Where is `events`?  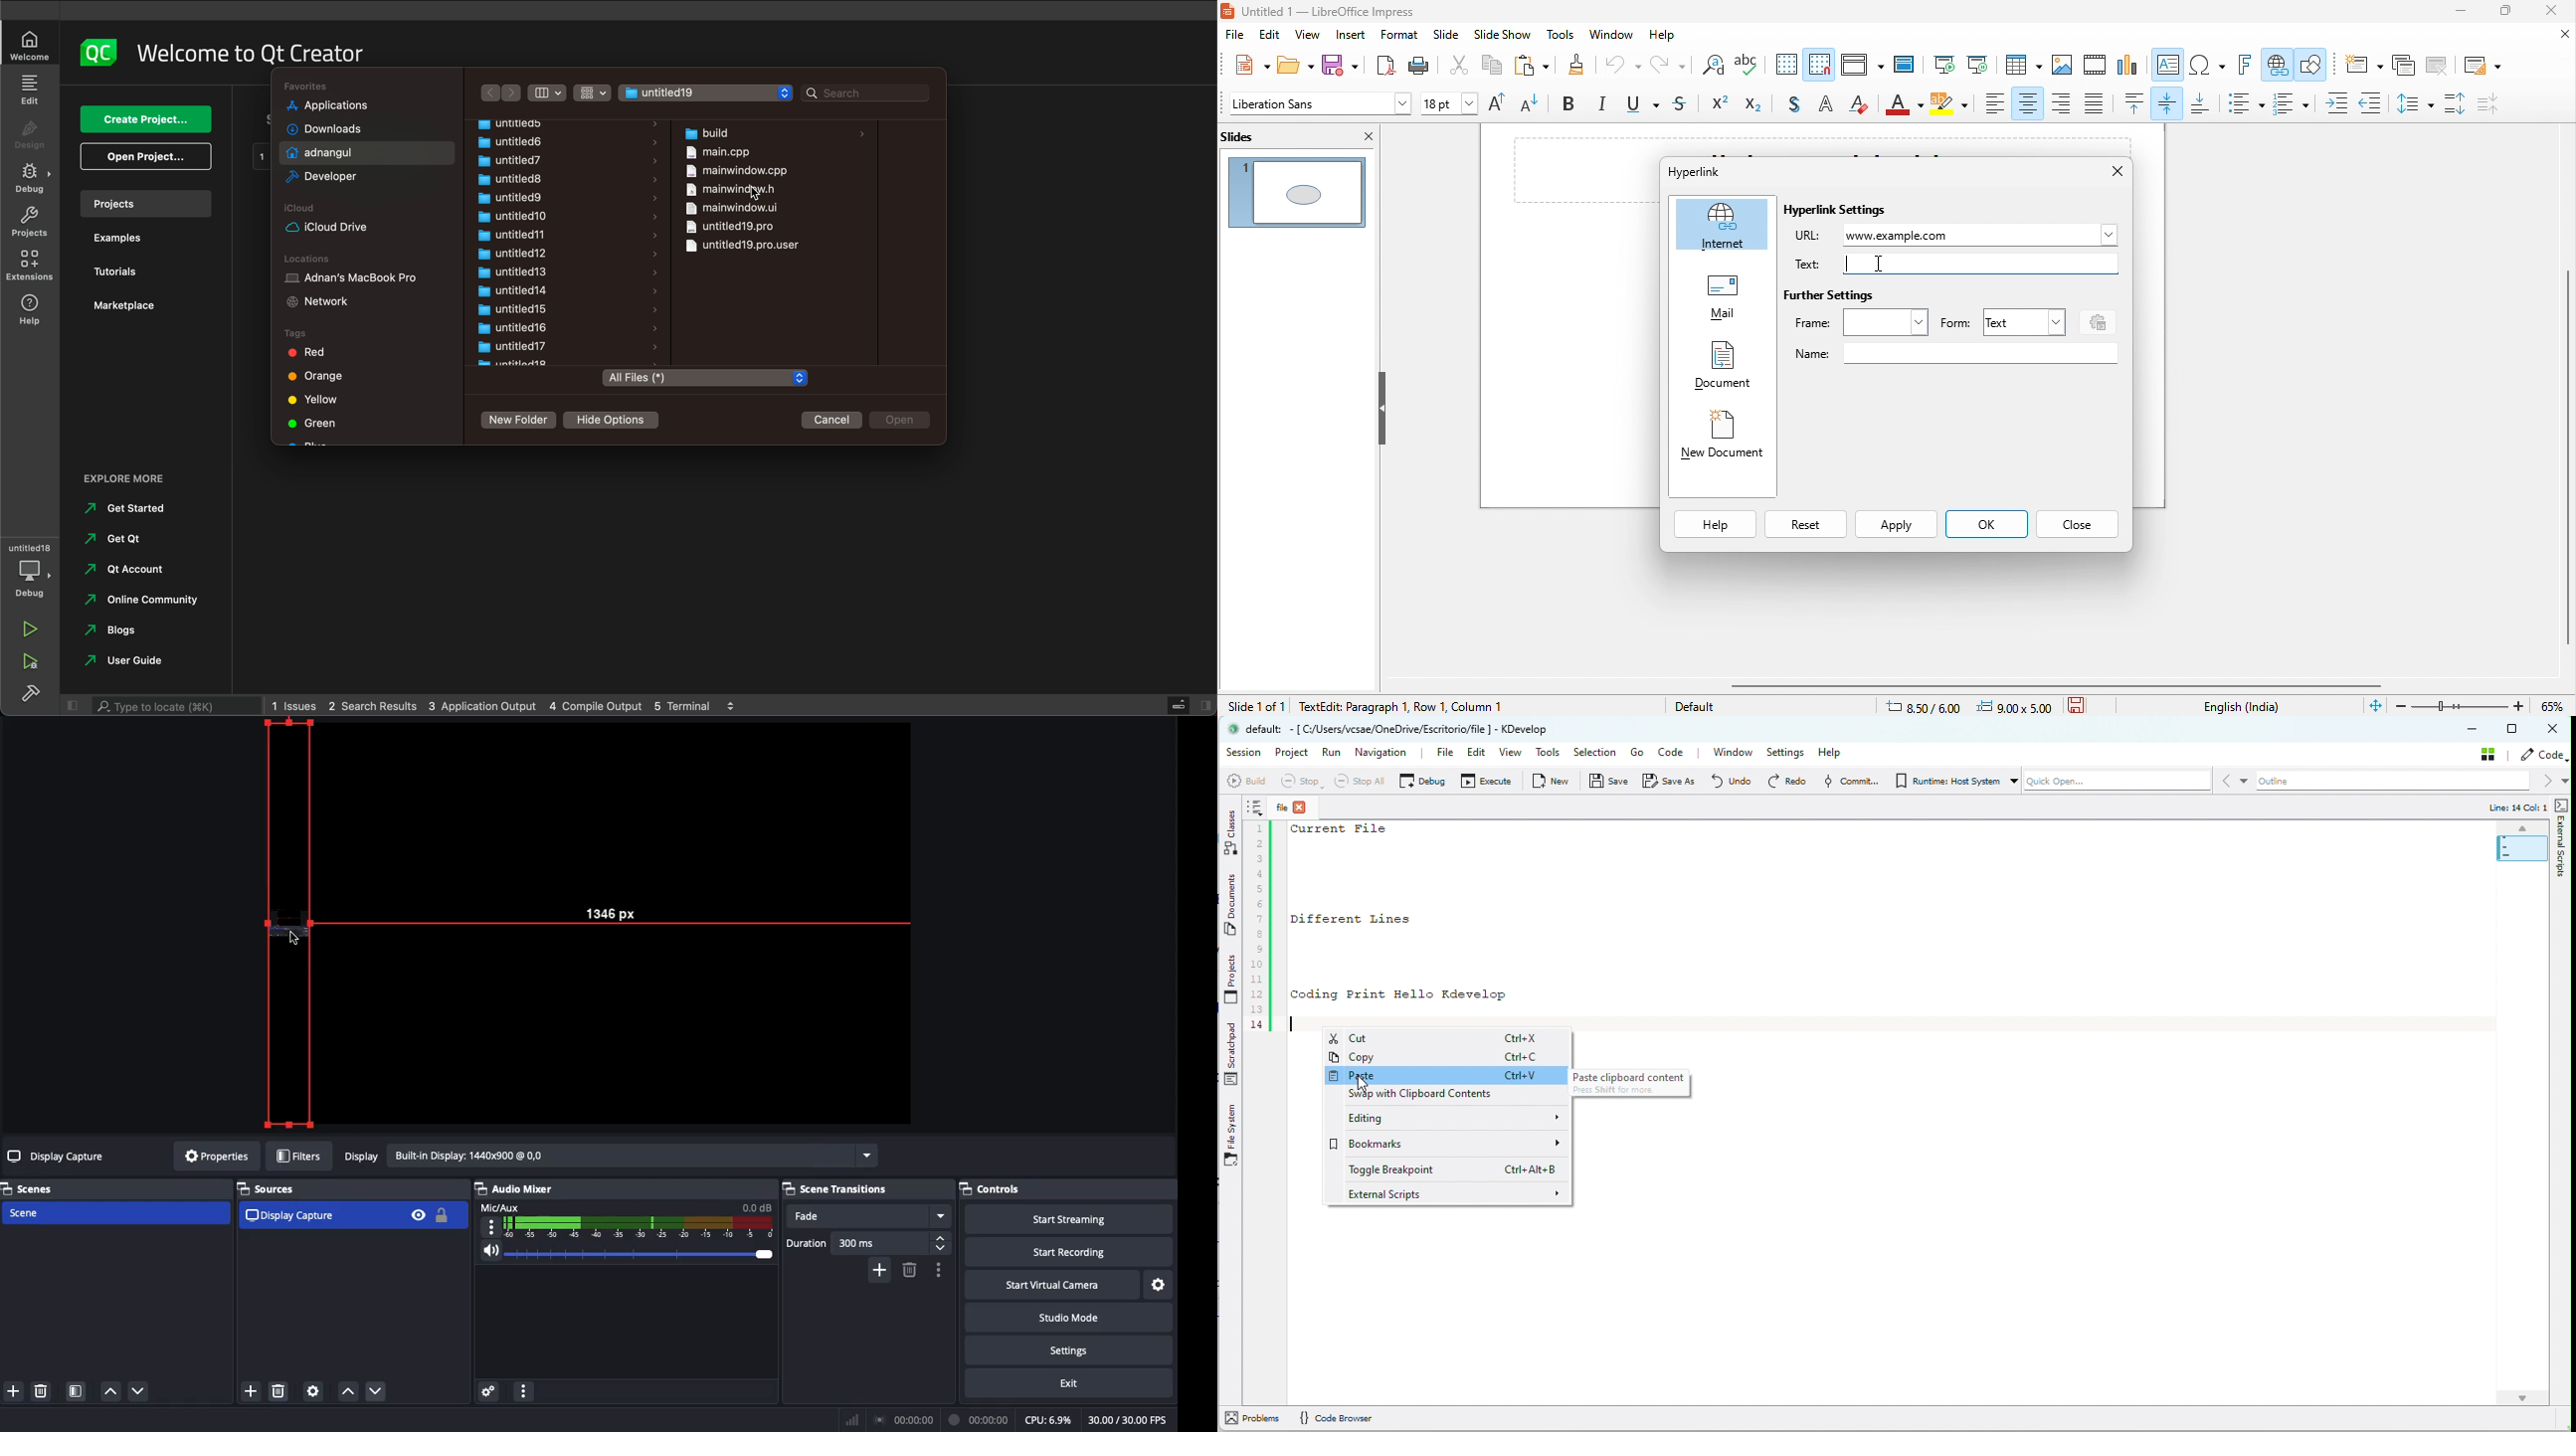
events is located at coordinates (2095, 320).